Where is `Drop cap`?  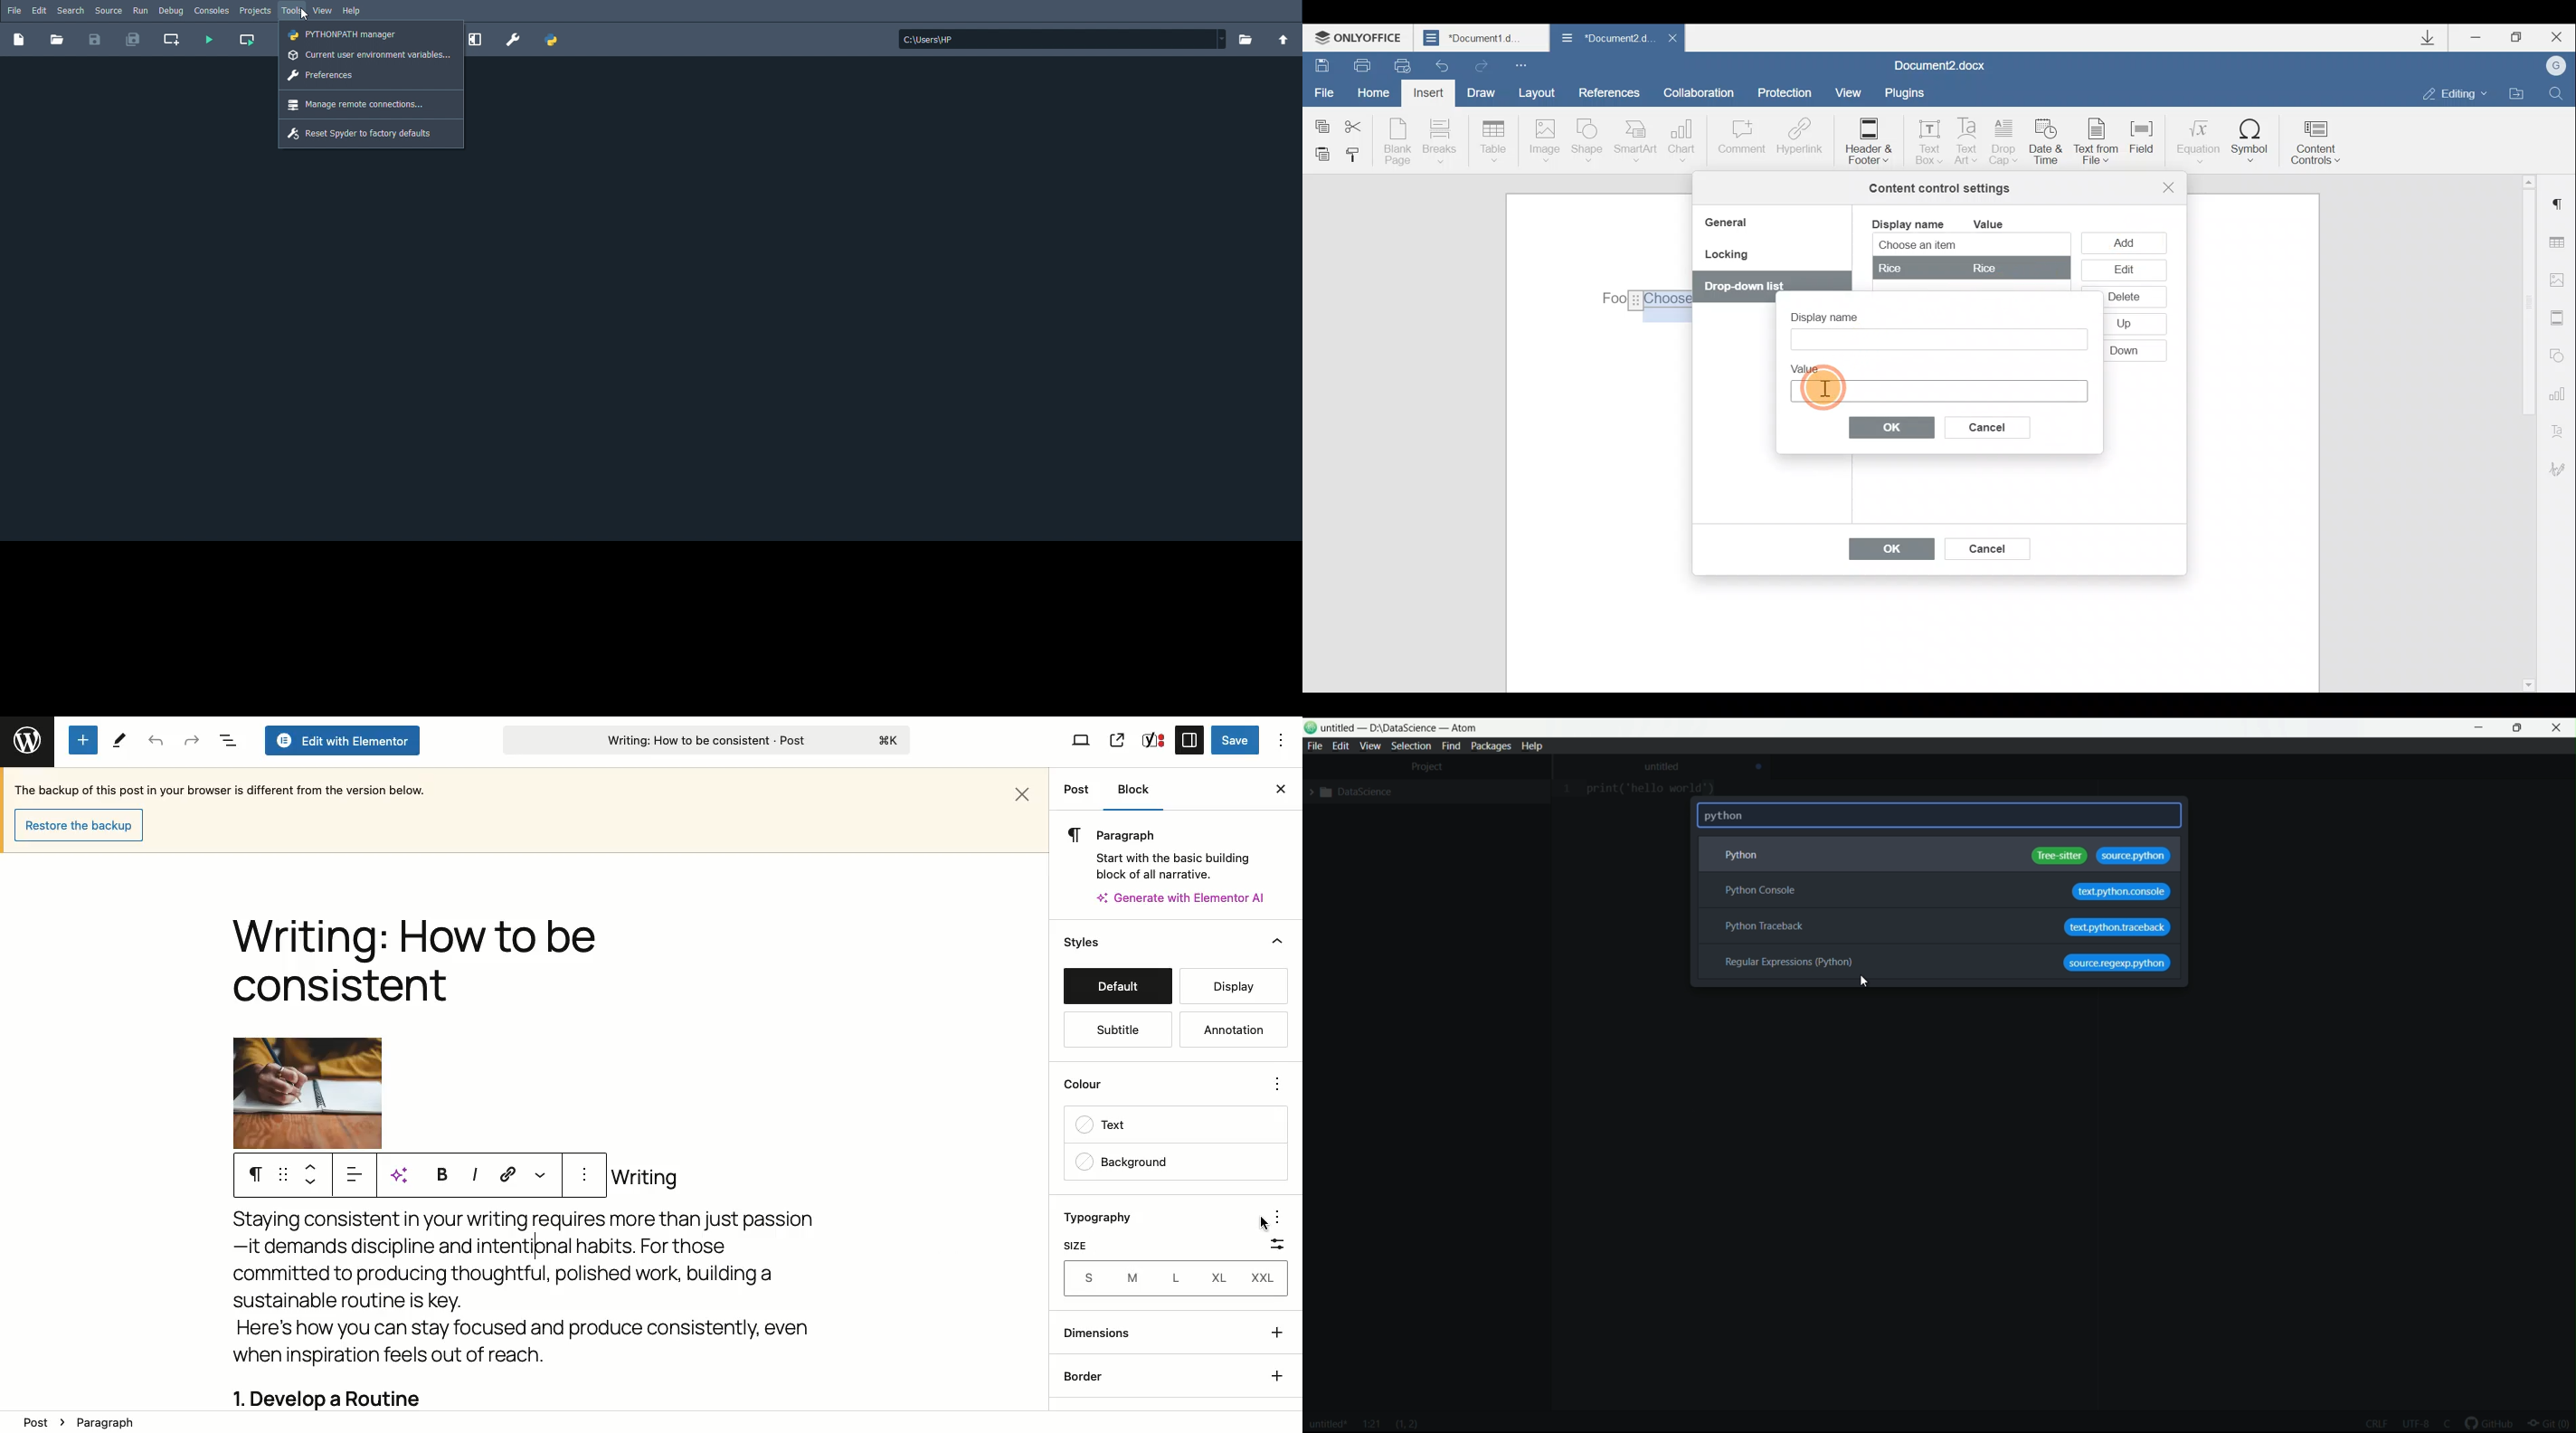 Drop cap is located at coordinates (2004, 143).